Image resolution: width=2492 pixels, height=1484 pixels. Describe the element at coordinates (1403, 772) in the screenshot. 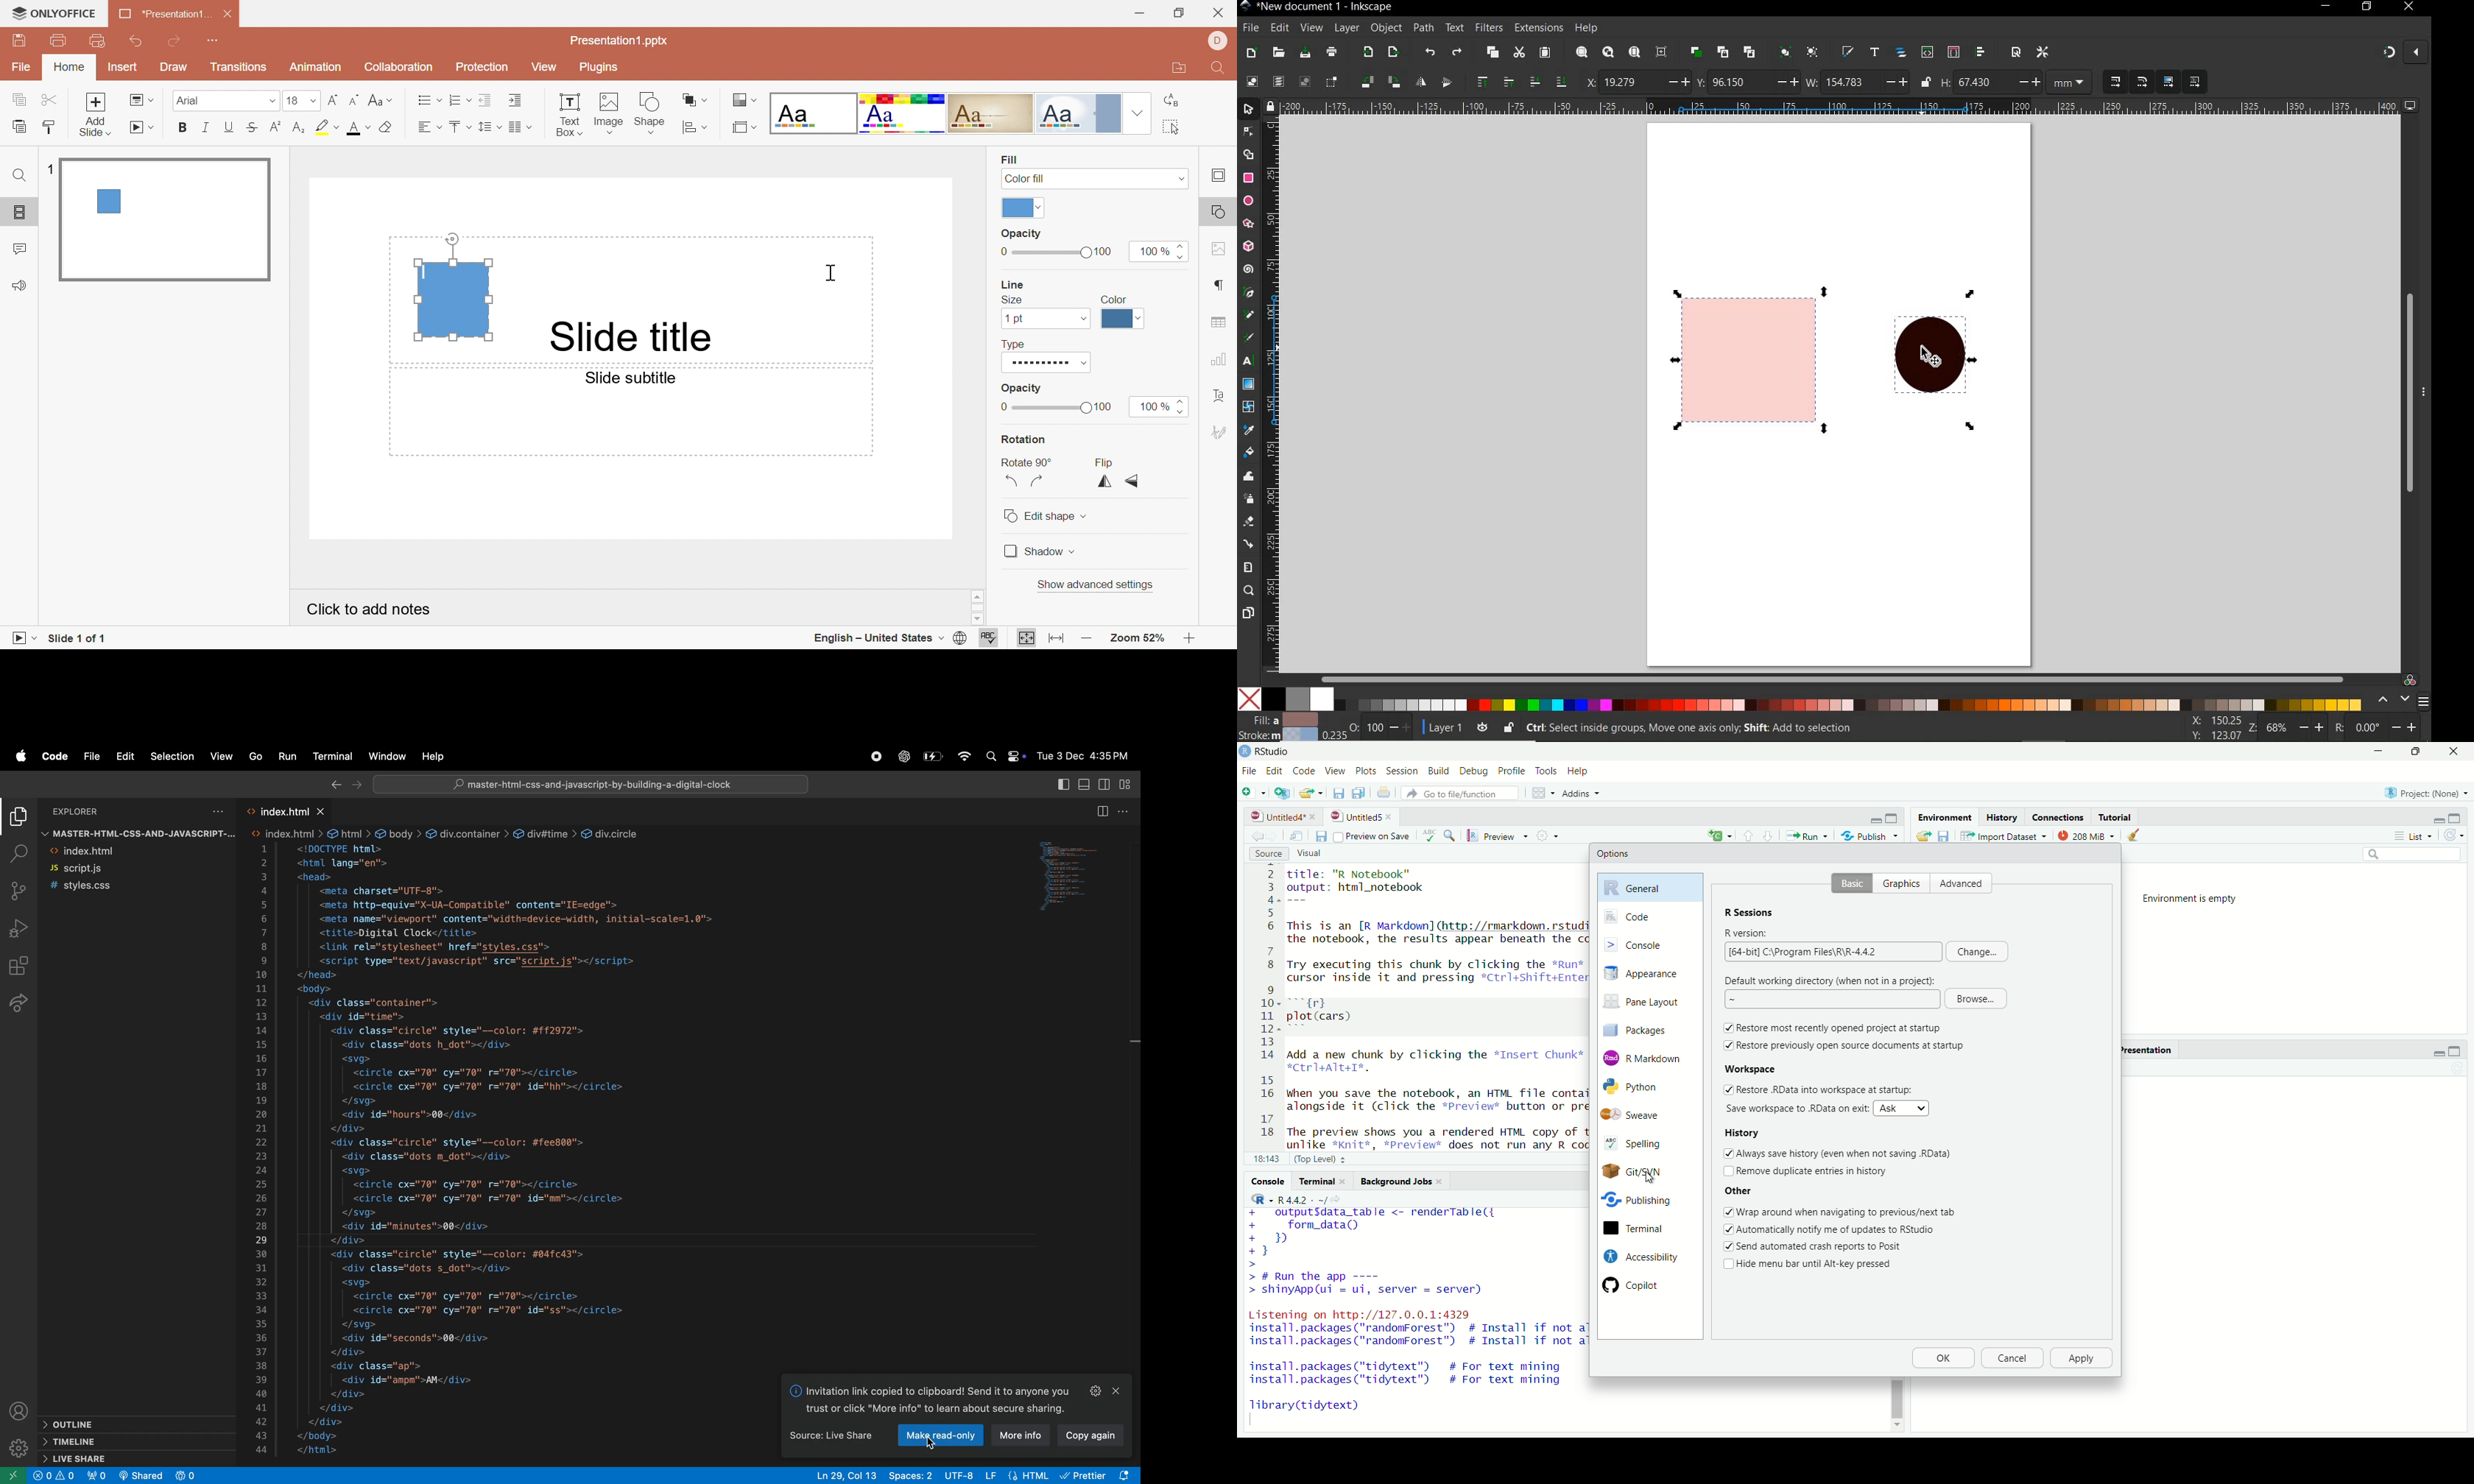

I see `Session` at that location.